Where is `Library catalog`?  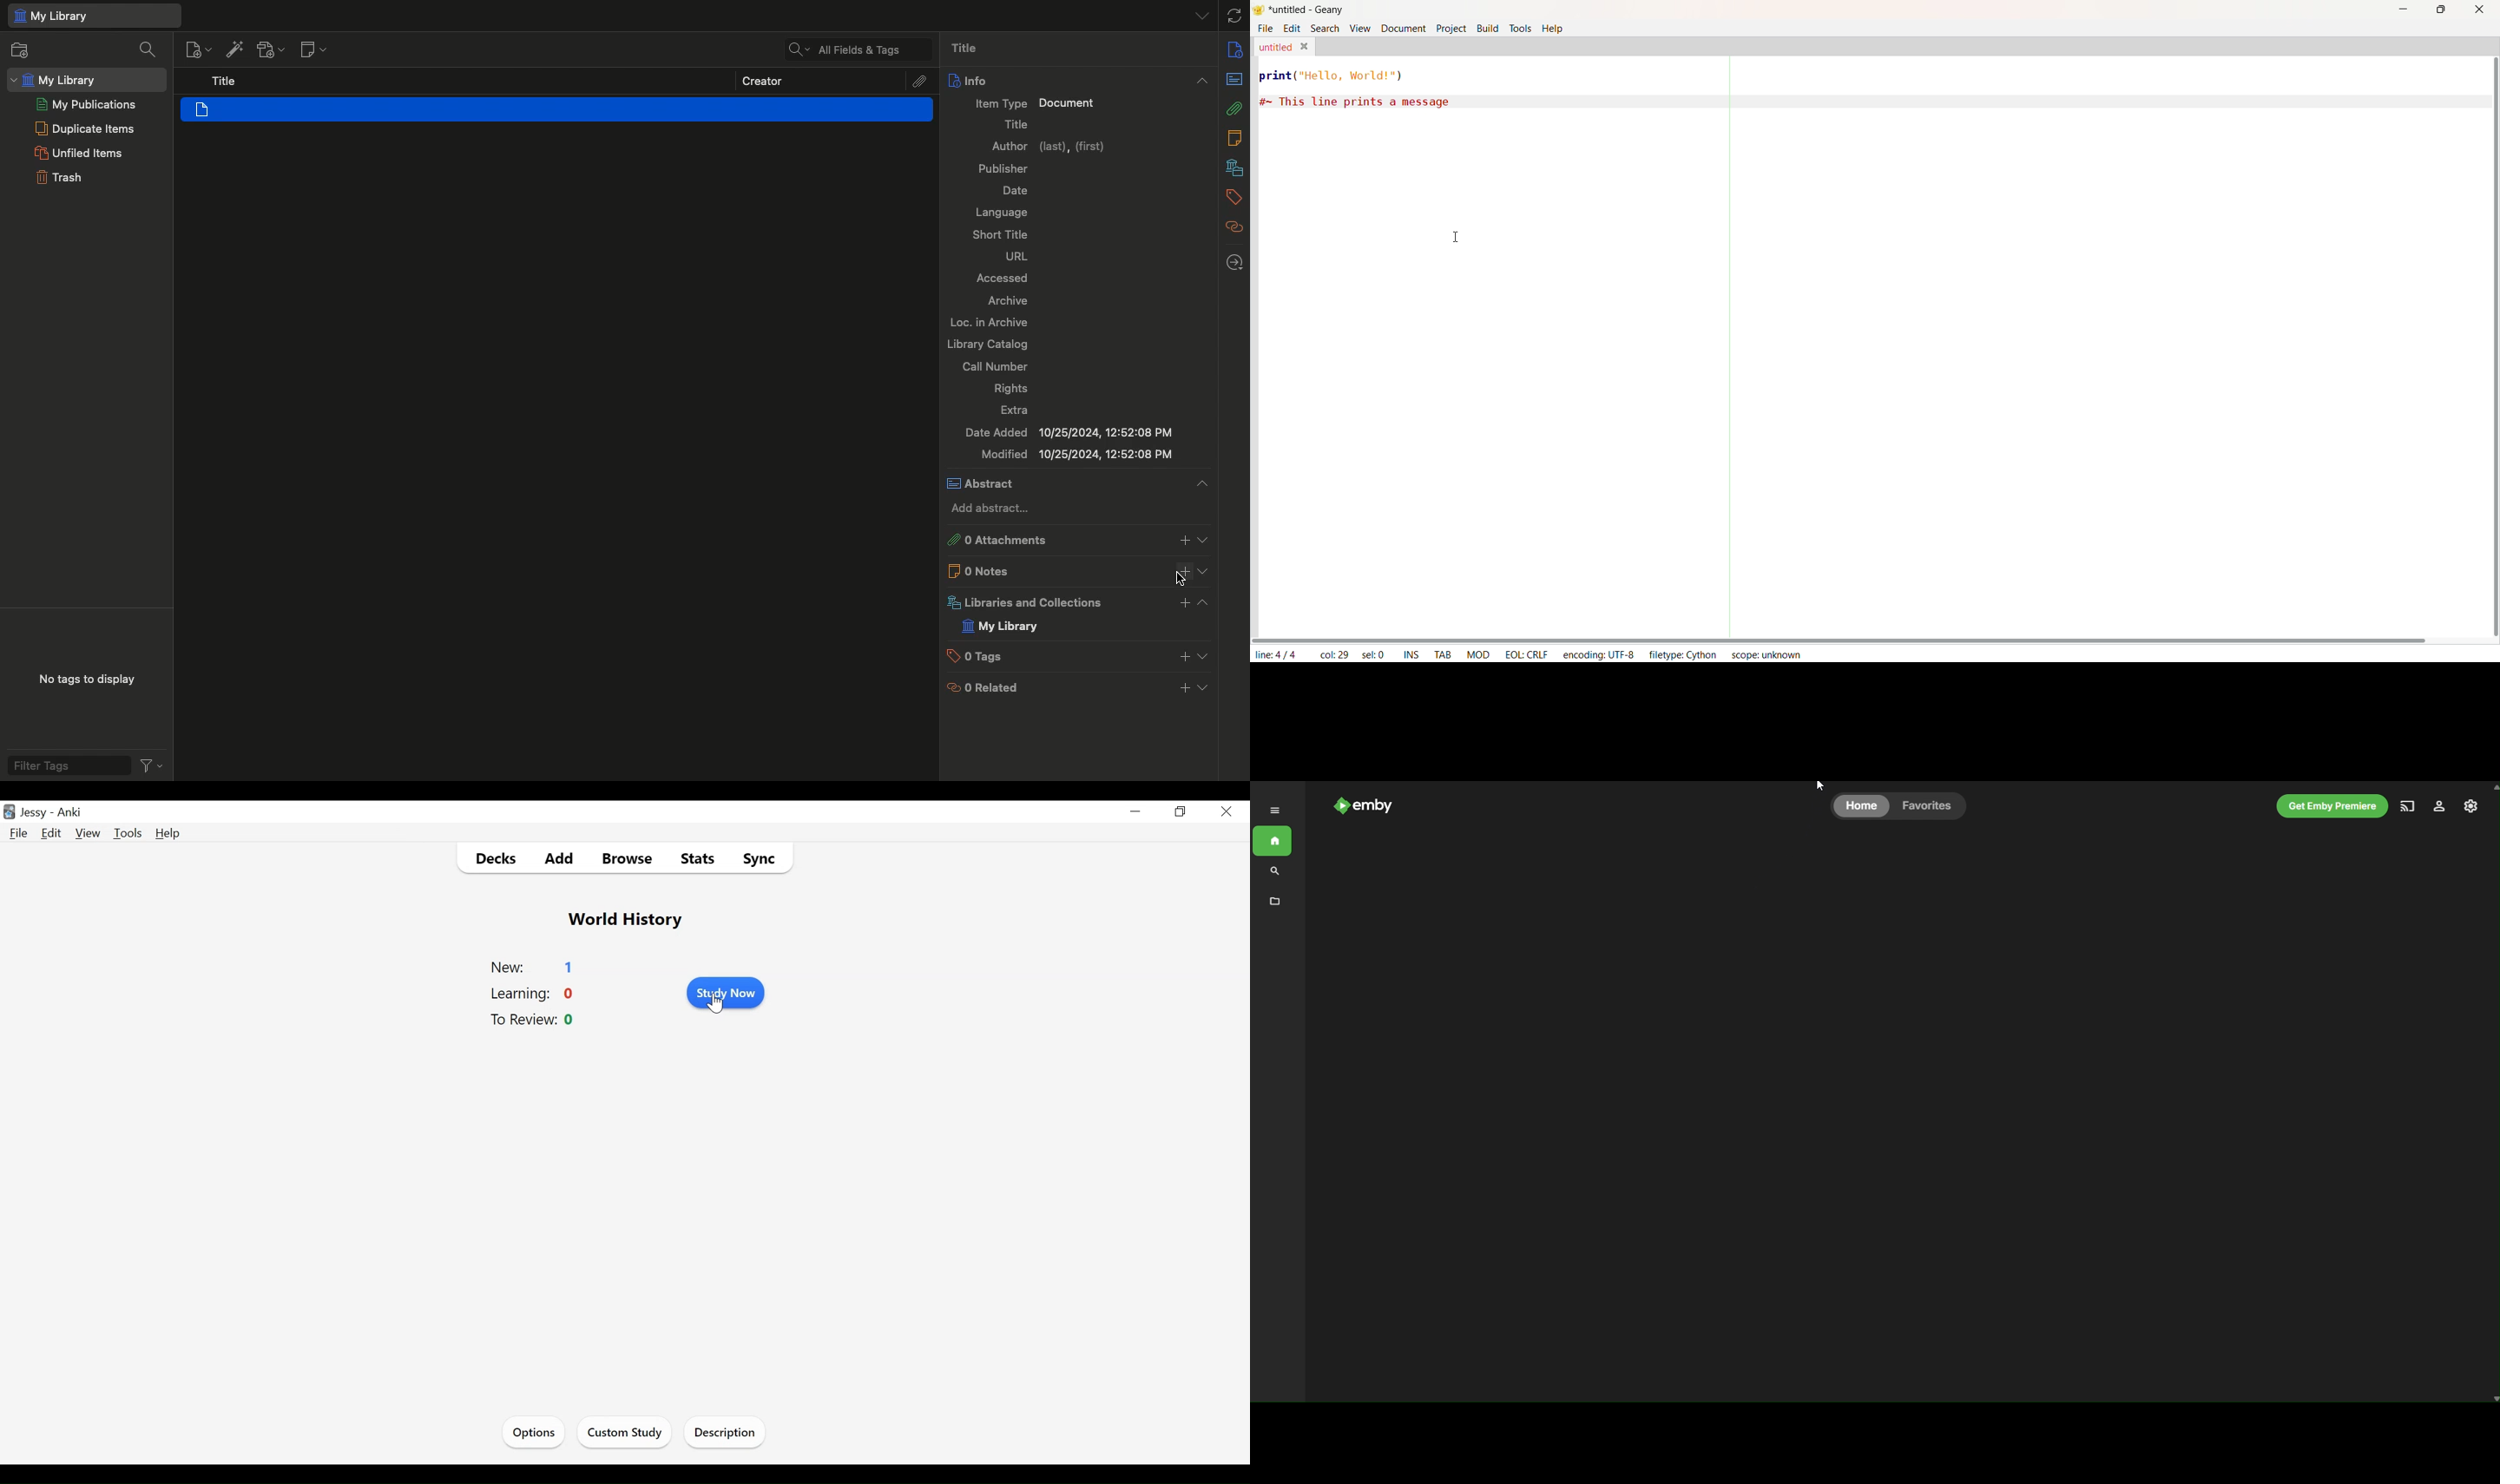
Library catalog is located at coordinates (985, 343).